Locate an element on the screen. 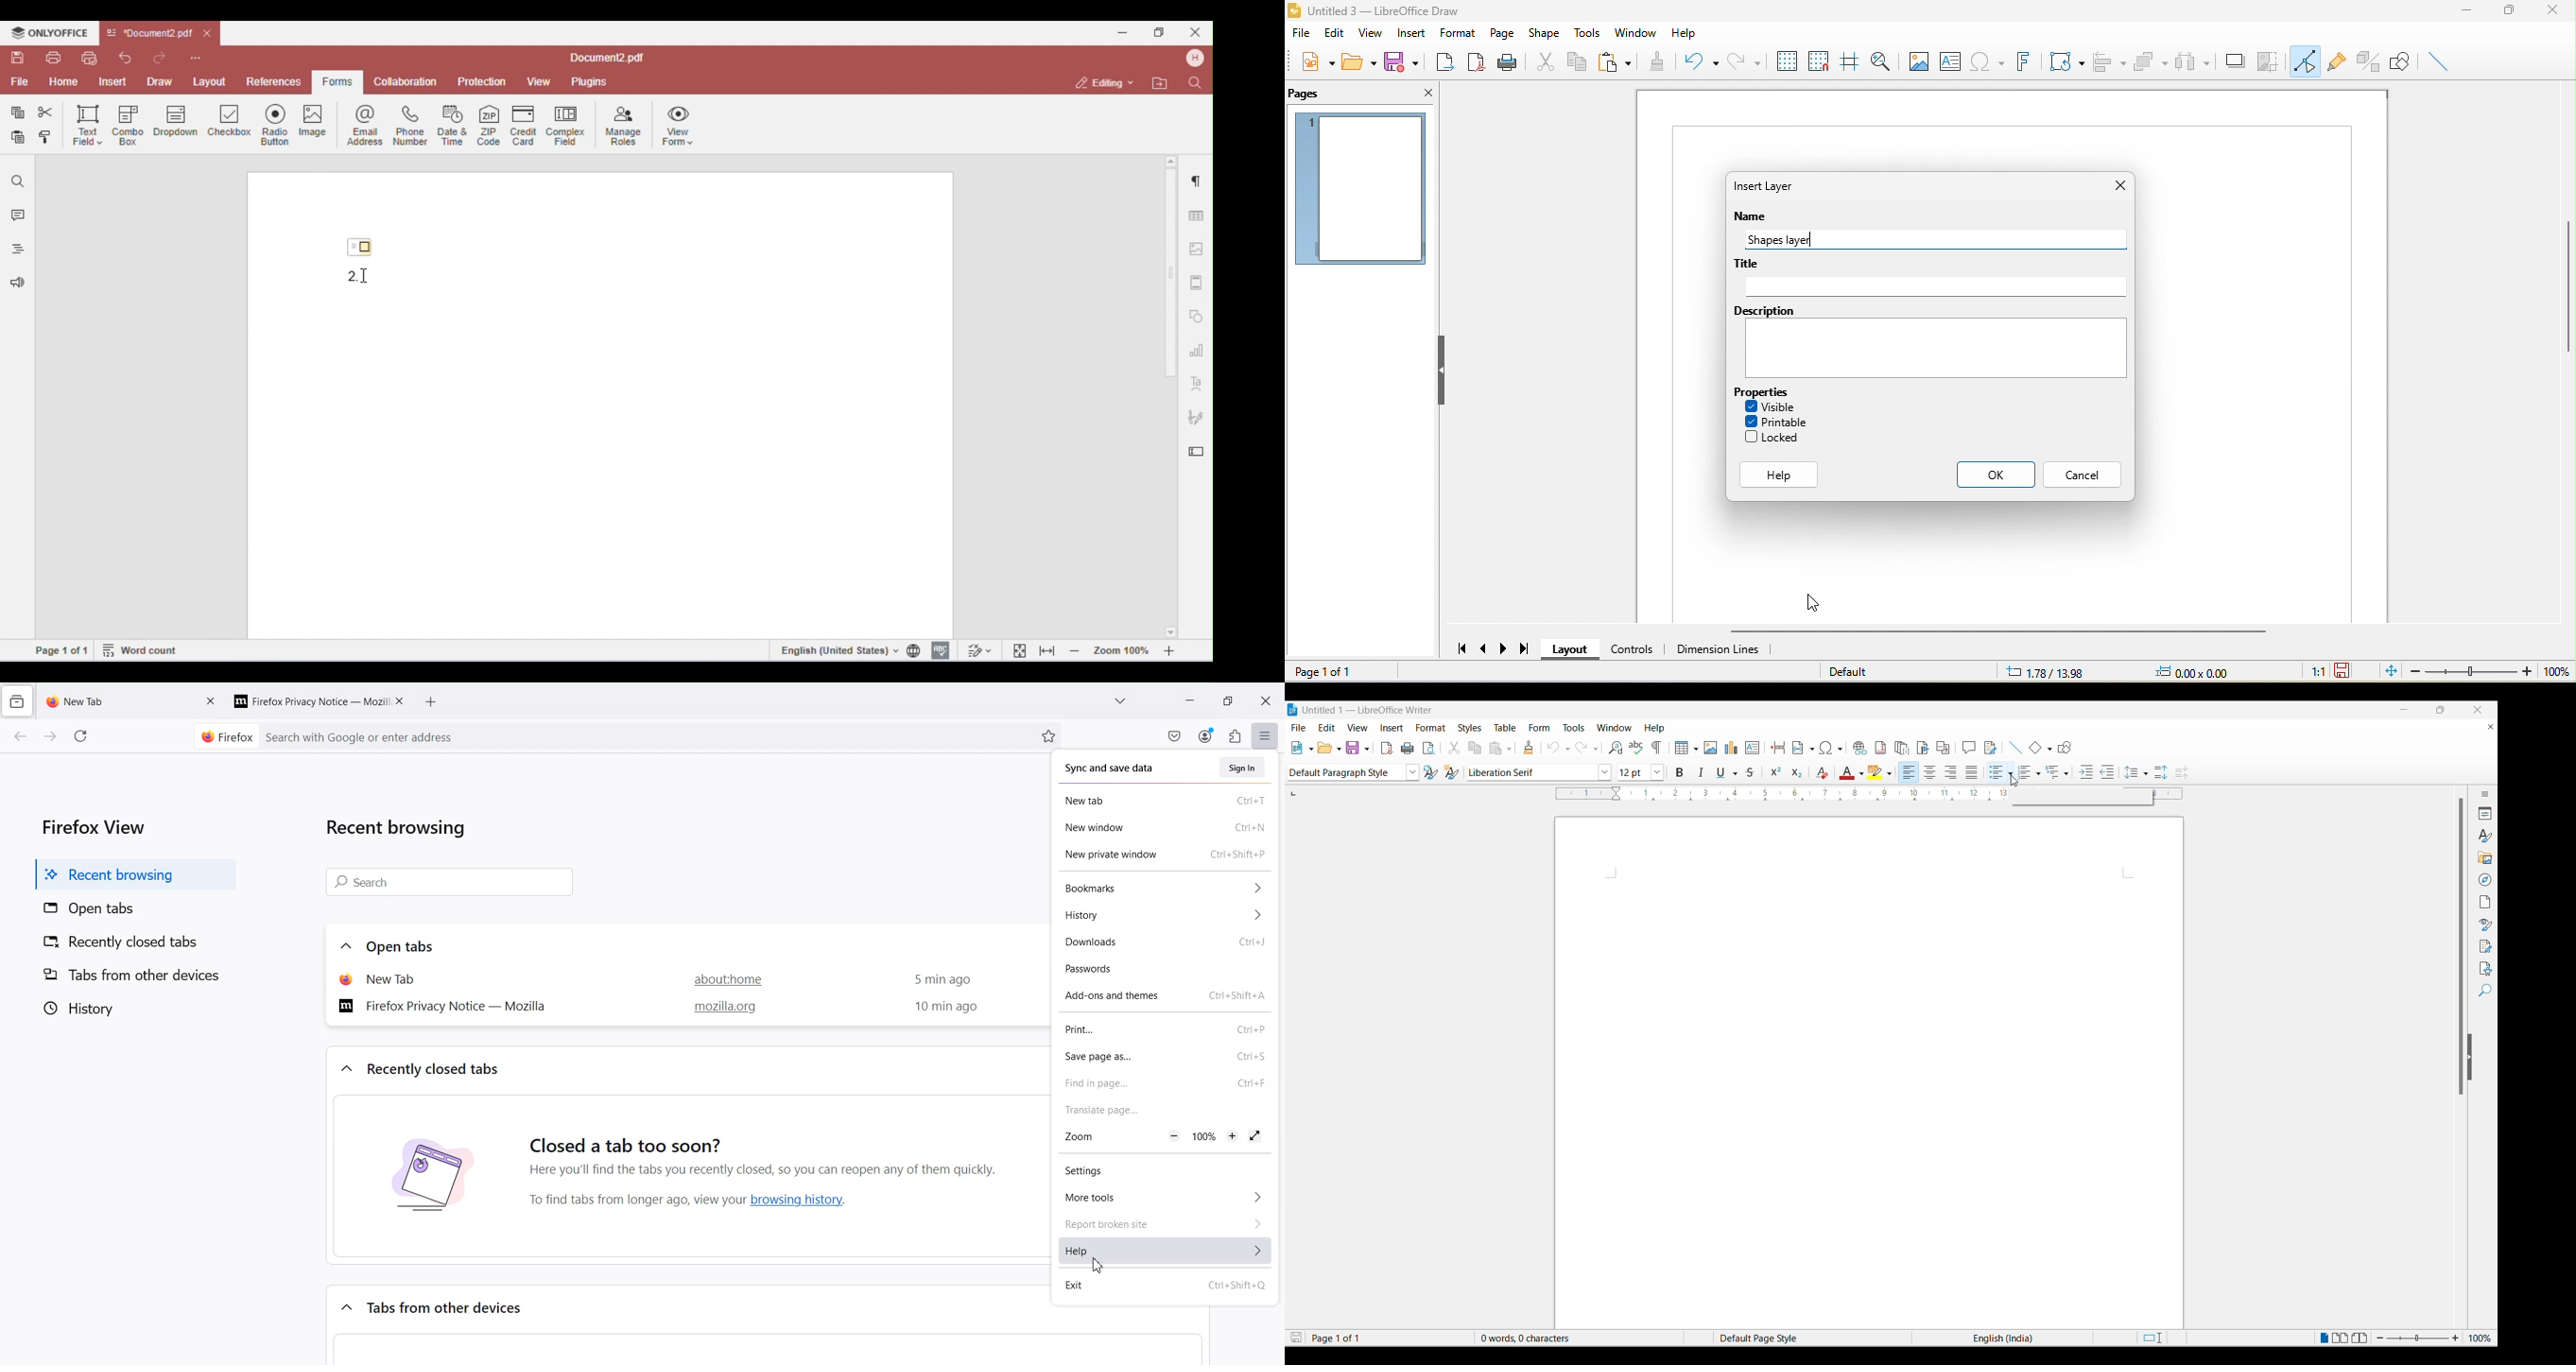 The width and height of the screenshot is (2576, 1372). crop image is located at coordinates (2270, 60).